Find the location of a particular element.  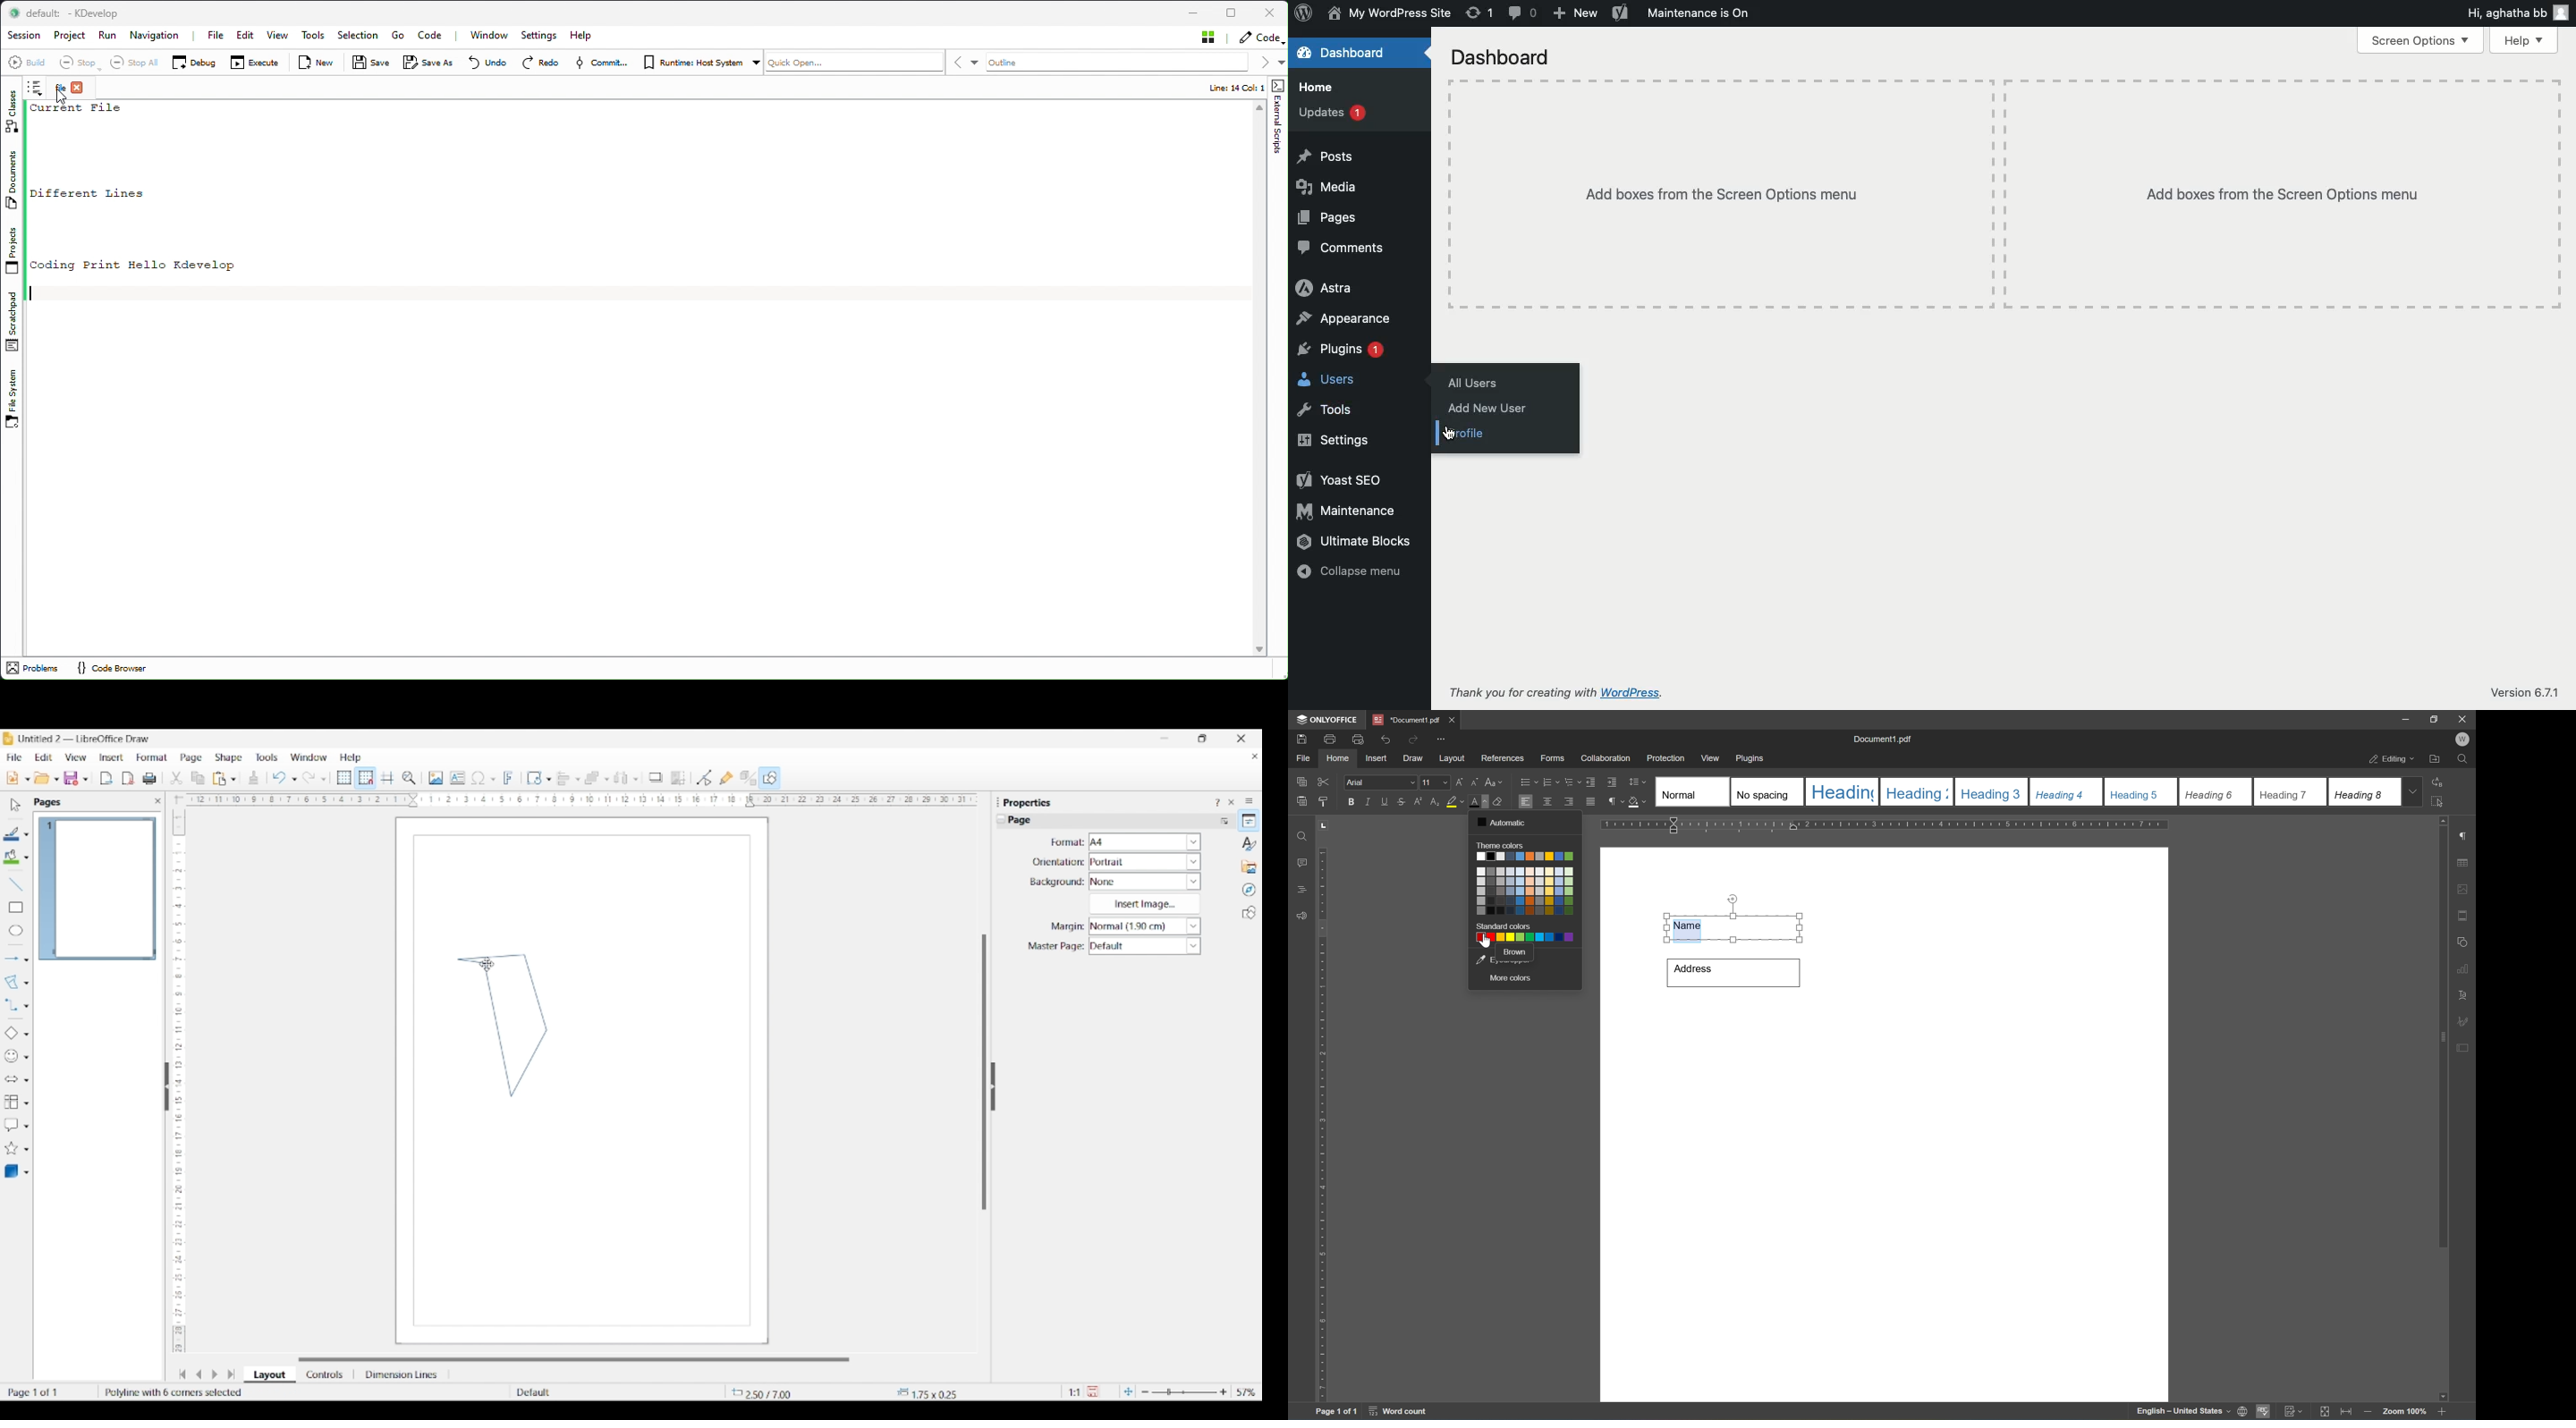

Clone formatting is located at coordinates (254, 778).